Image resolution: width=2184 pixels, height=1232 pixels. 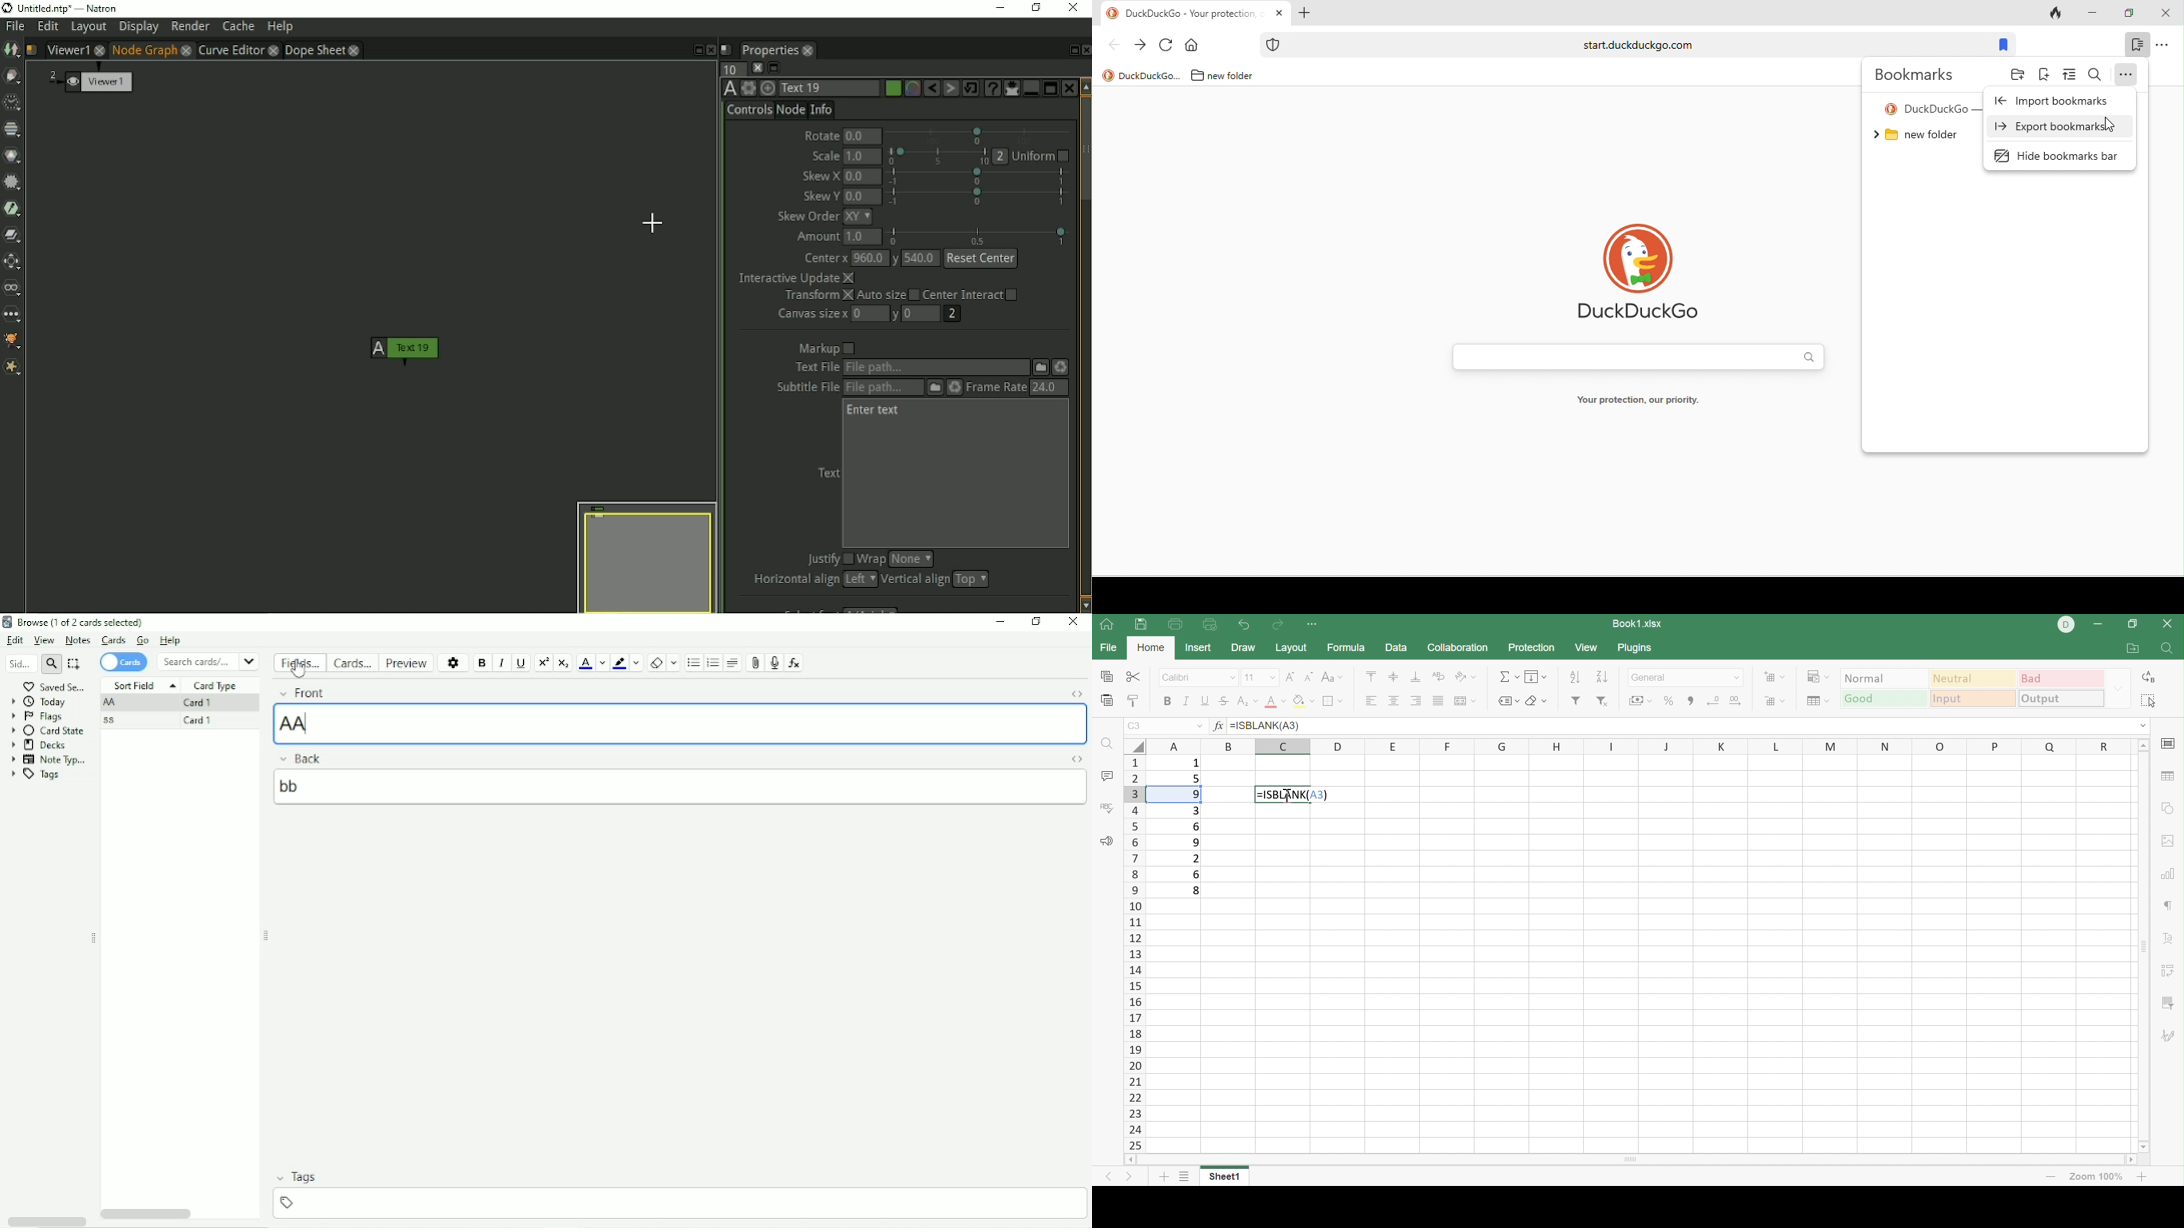 I want to click on Note Type, so click(x=49, y=760).